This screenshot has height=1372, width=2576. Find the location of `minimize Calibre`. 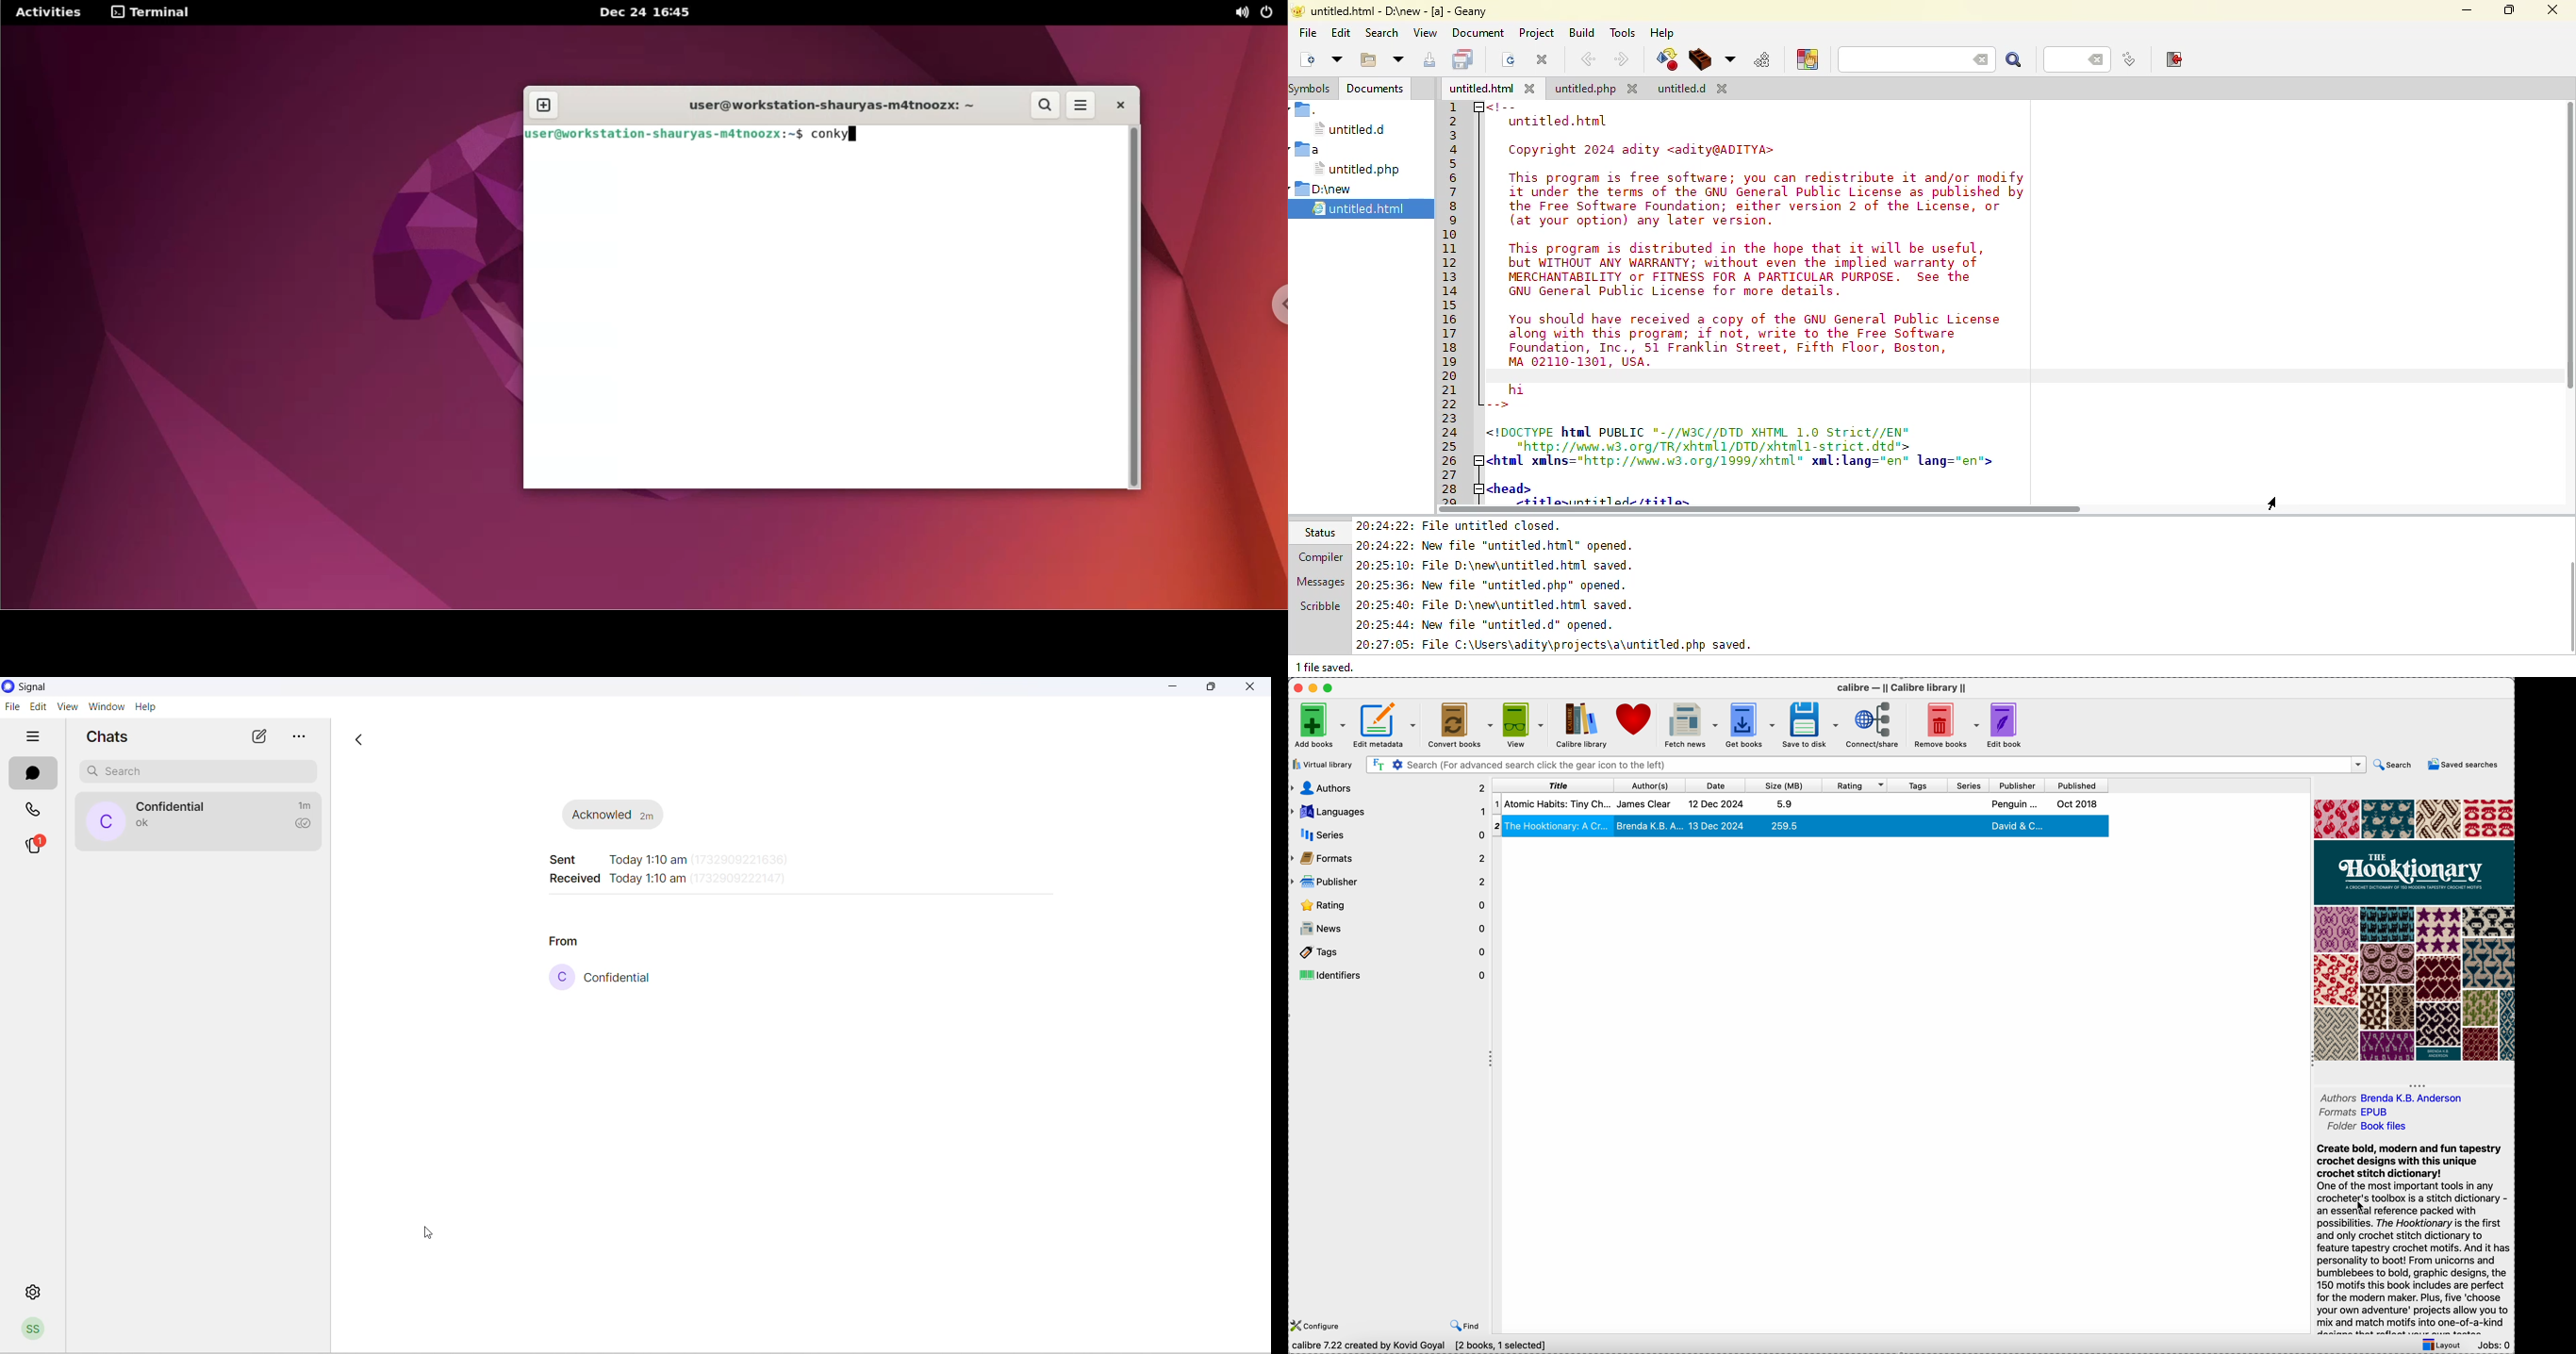

minimize Calibre is located at coordinates (1315, 688).